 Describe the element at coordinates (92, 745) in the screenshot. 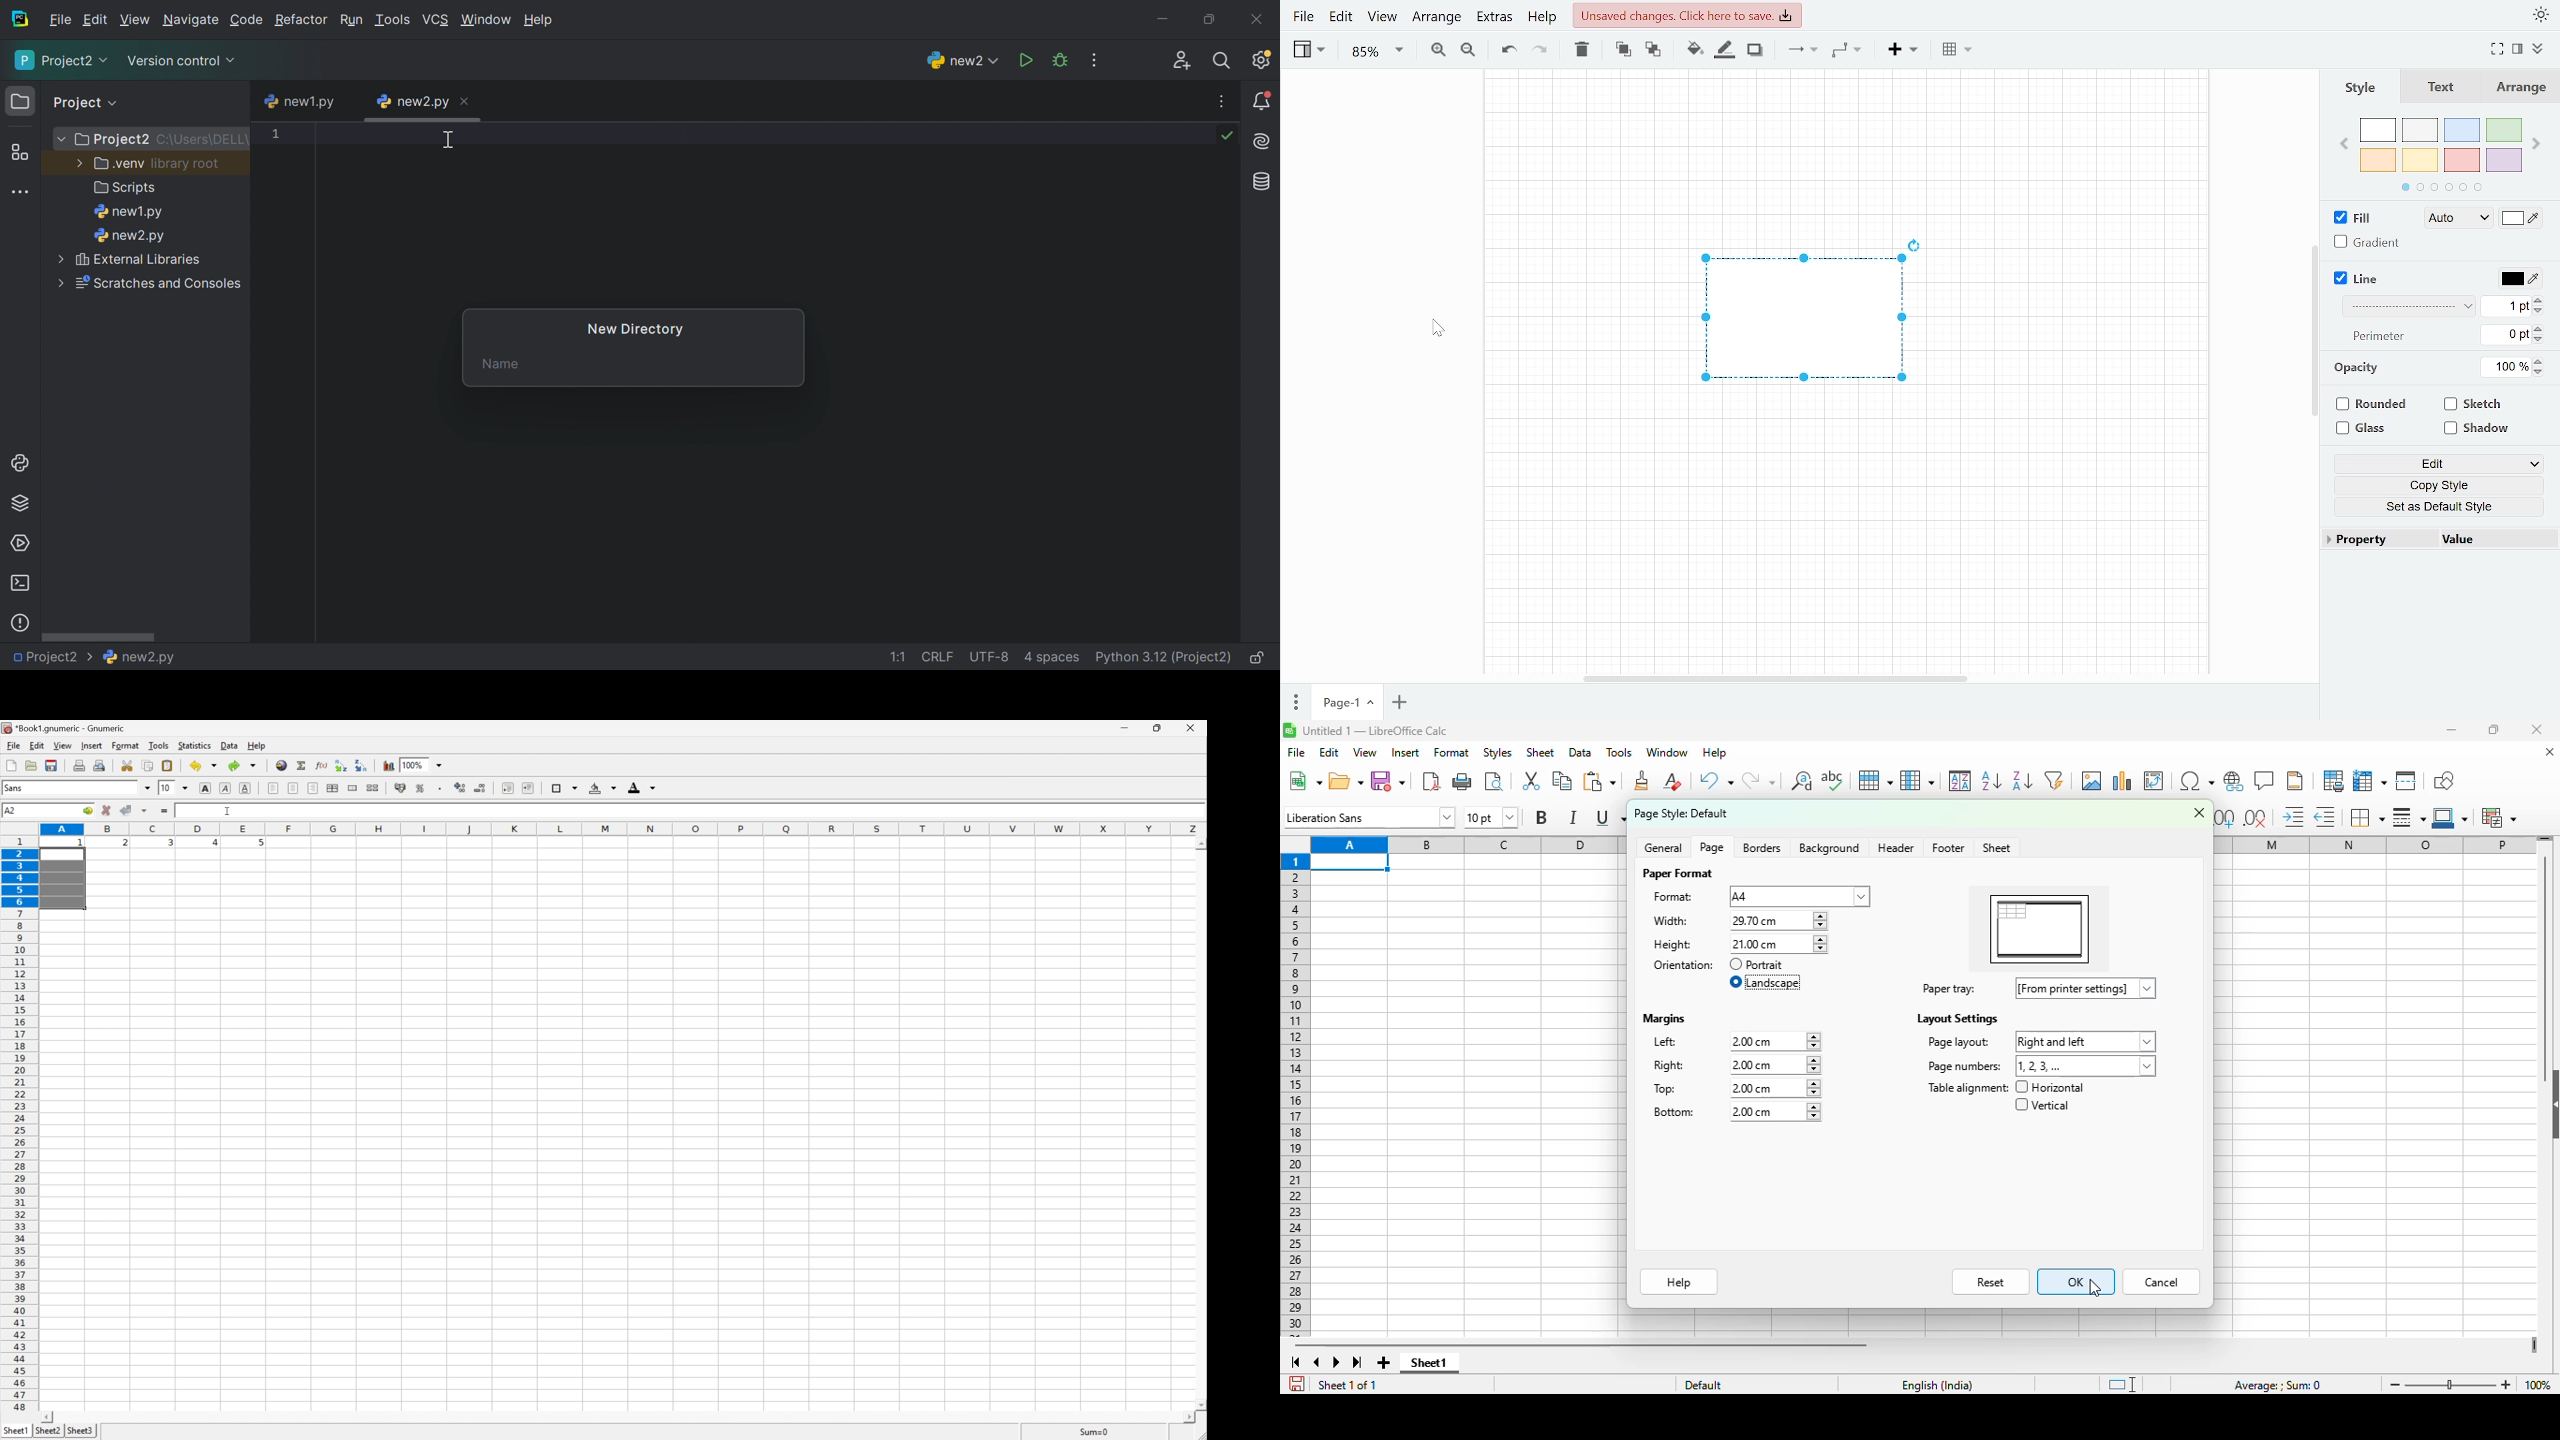

I see `insert` at that location.